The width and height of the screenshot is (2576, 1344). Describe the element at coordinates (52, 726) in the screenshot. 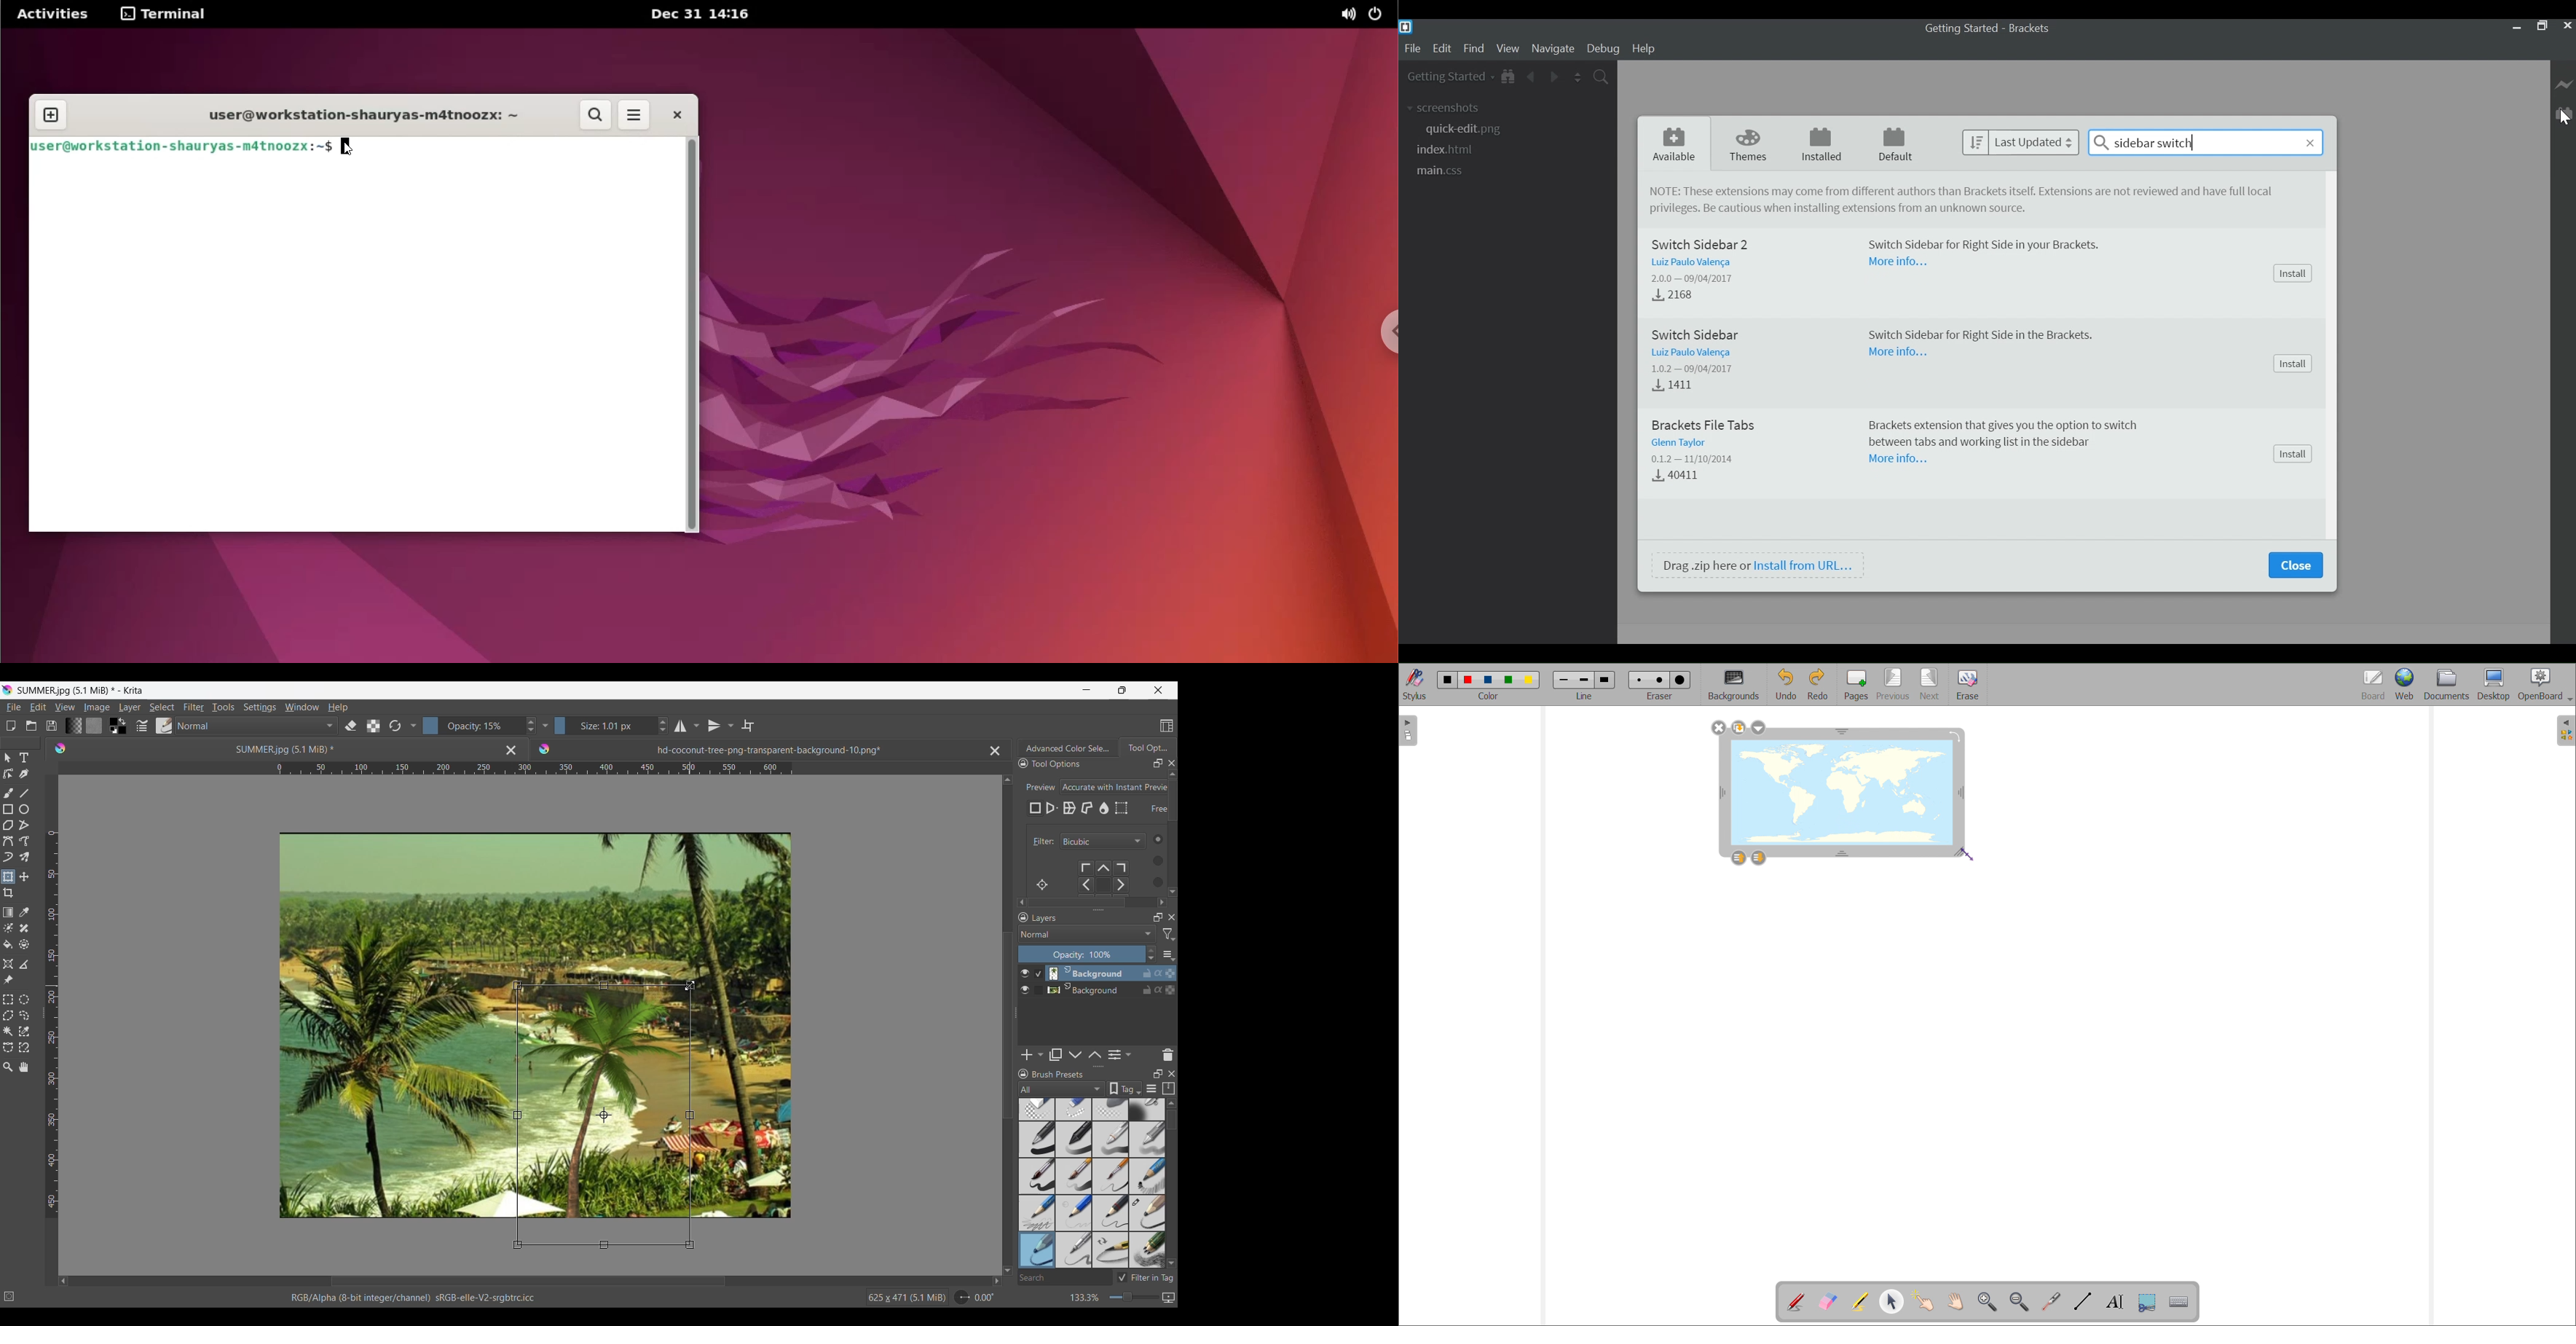

I see `Save` at that location.